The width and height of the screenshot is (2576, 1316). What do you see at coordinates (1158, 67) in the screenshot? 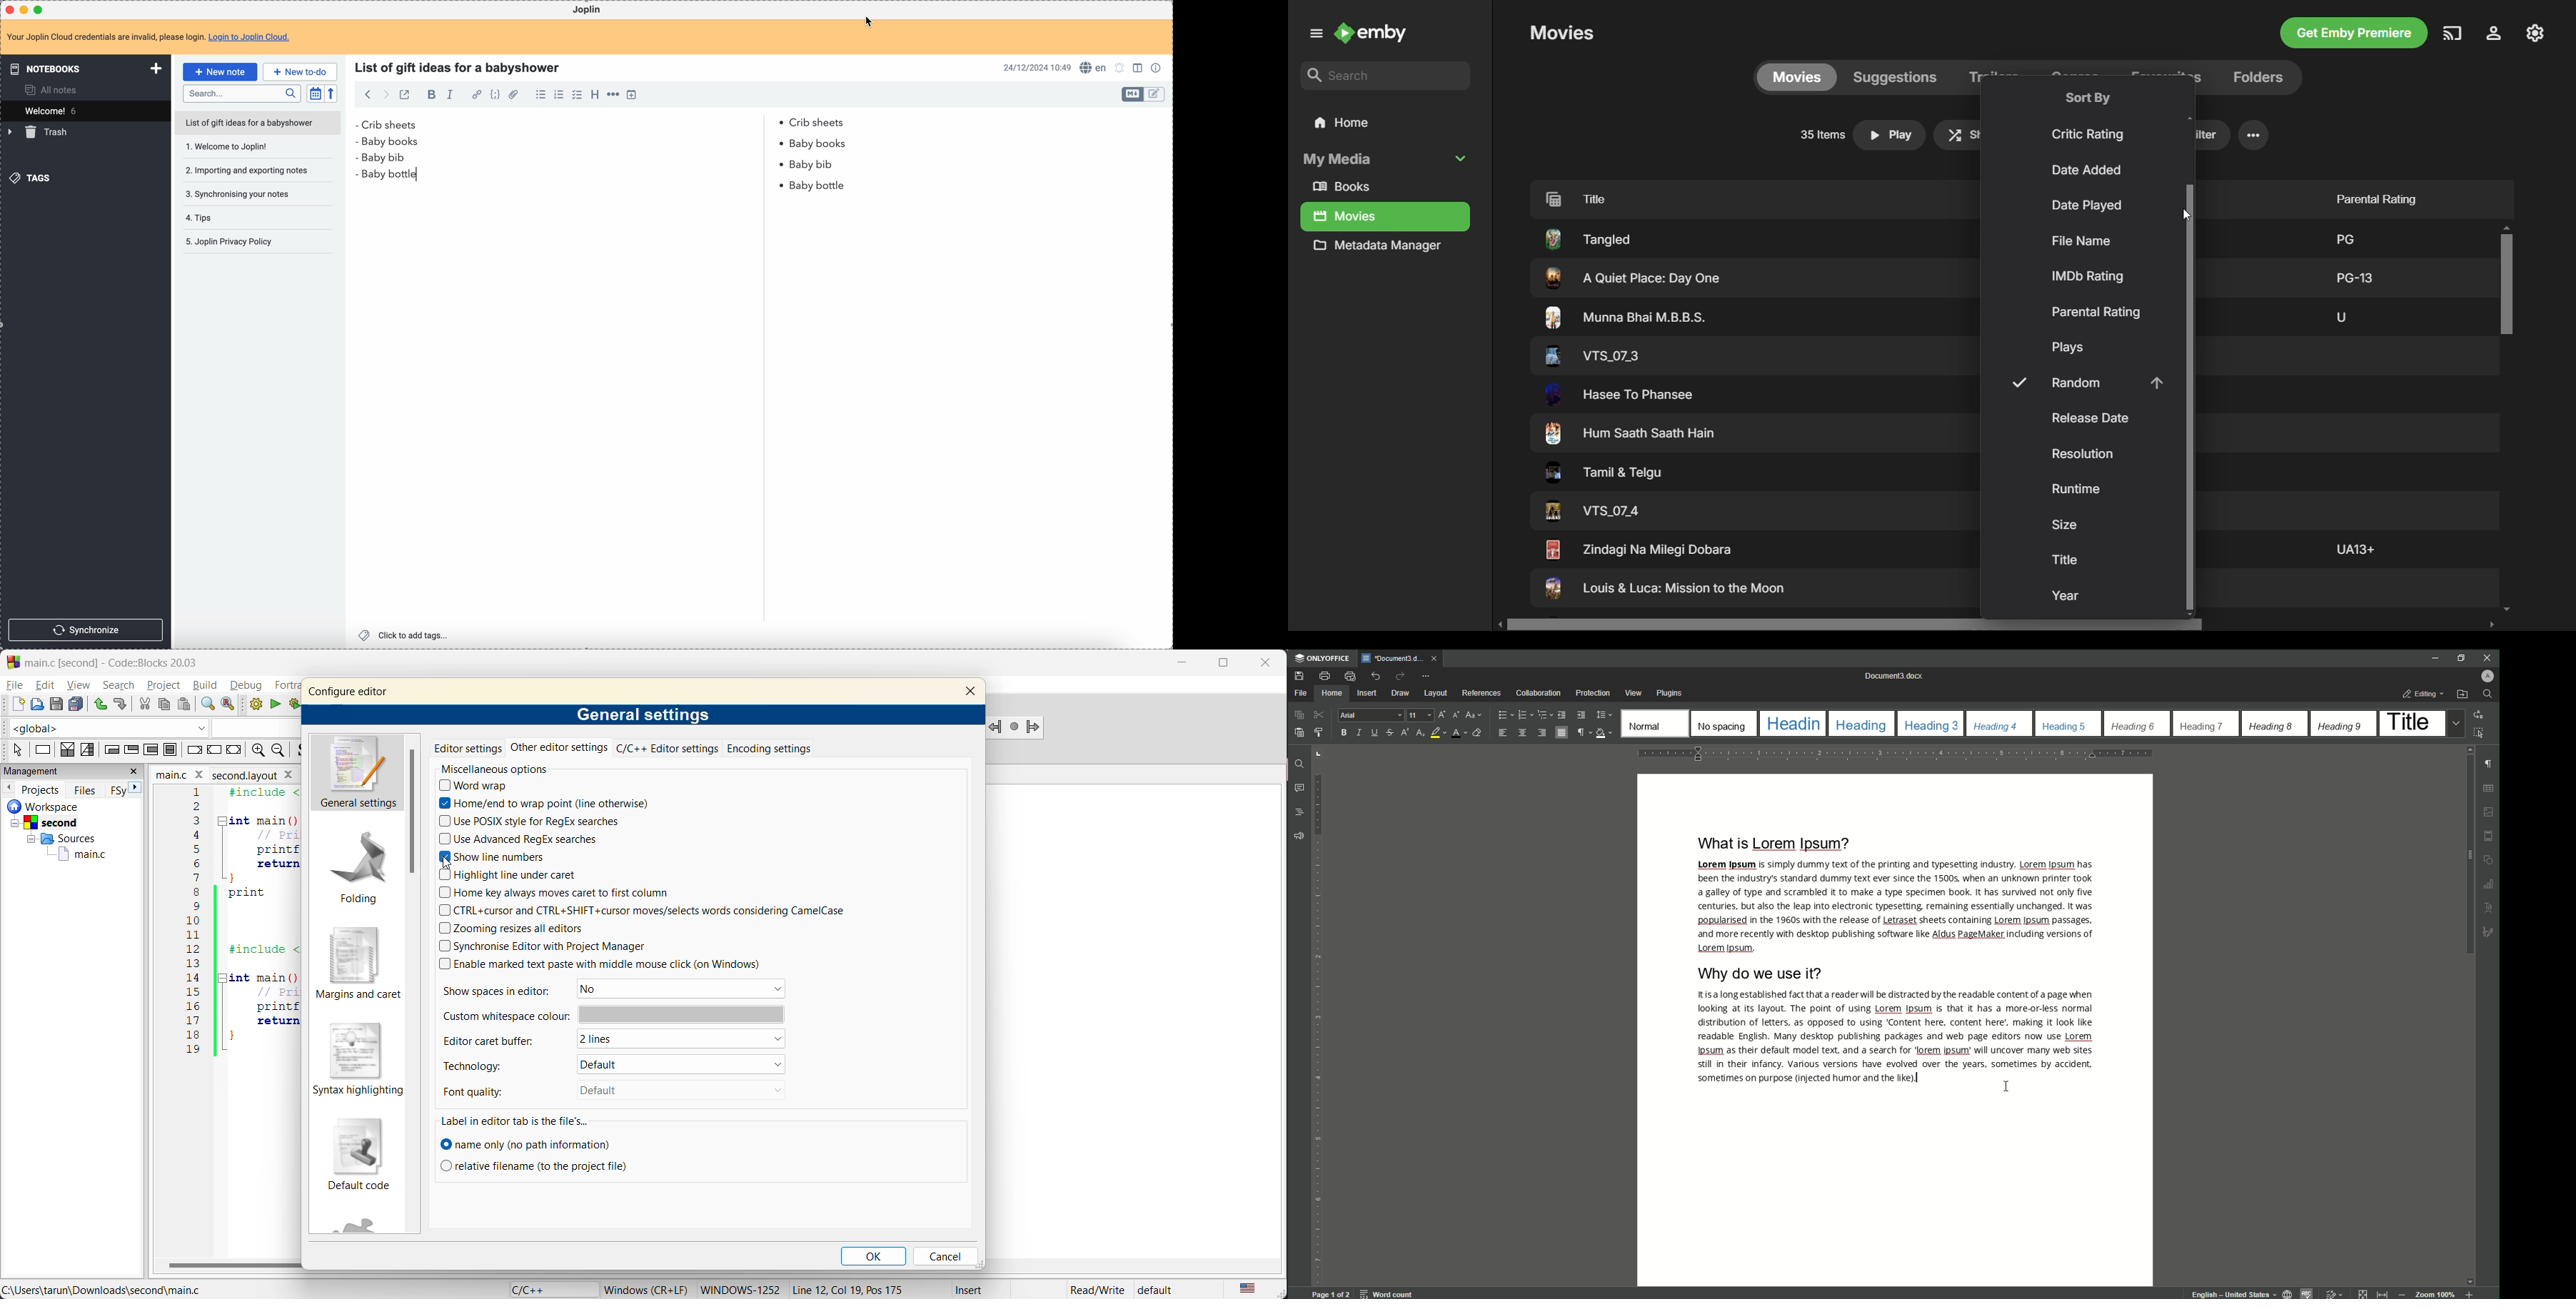
I see `note properties` at bounding box center [1158, 67].